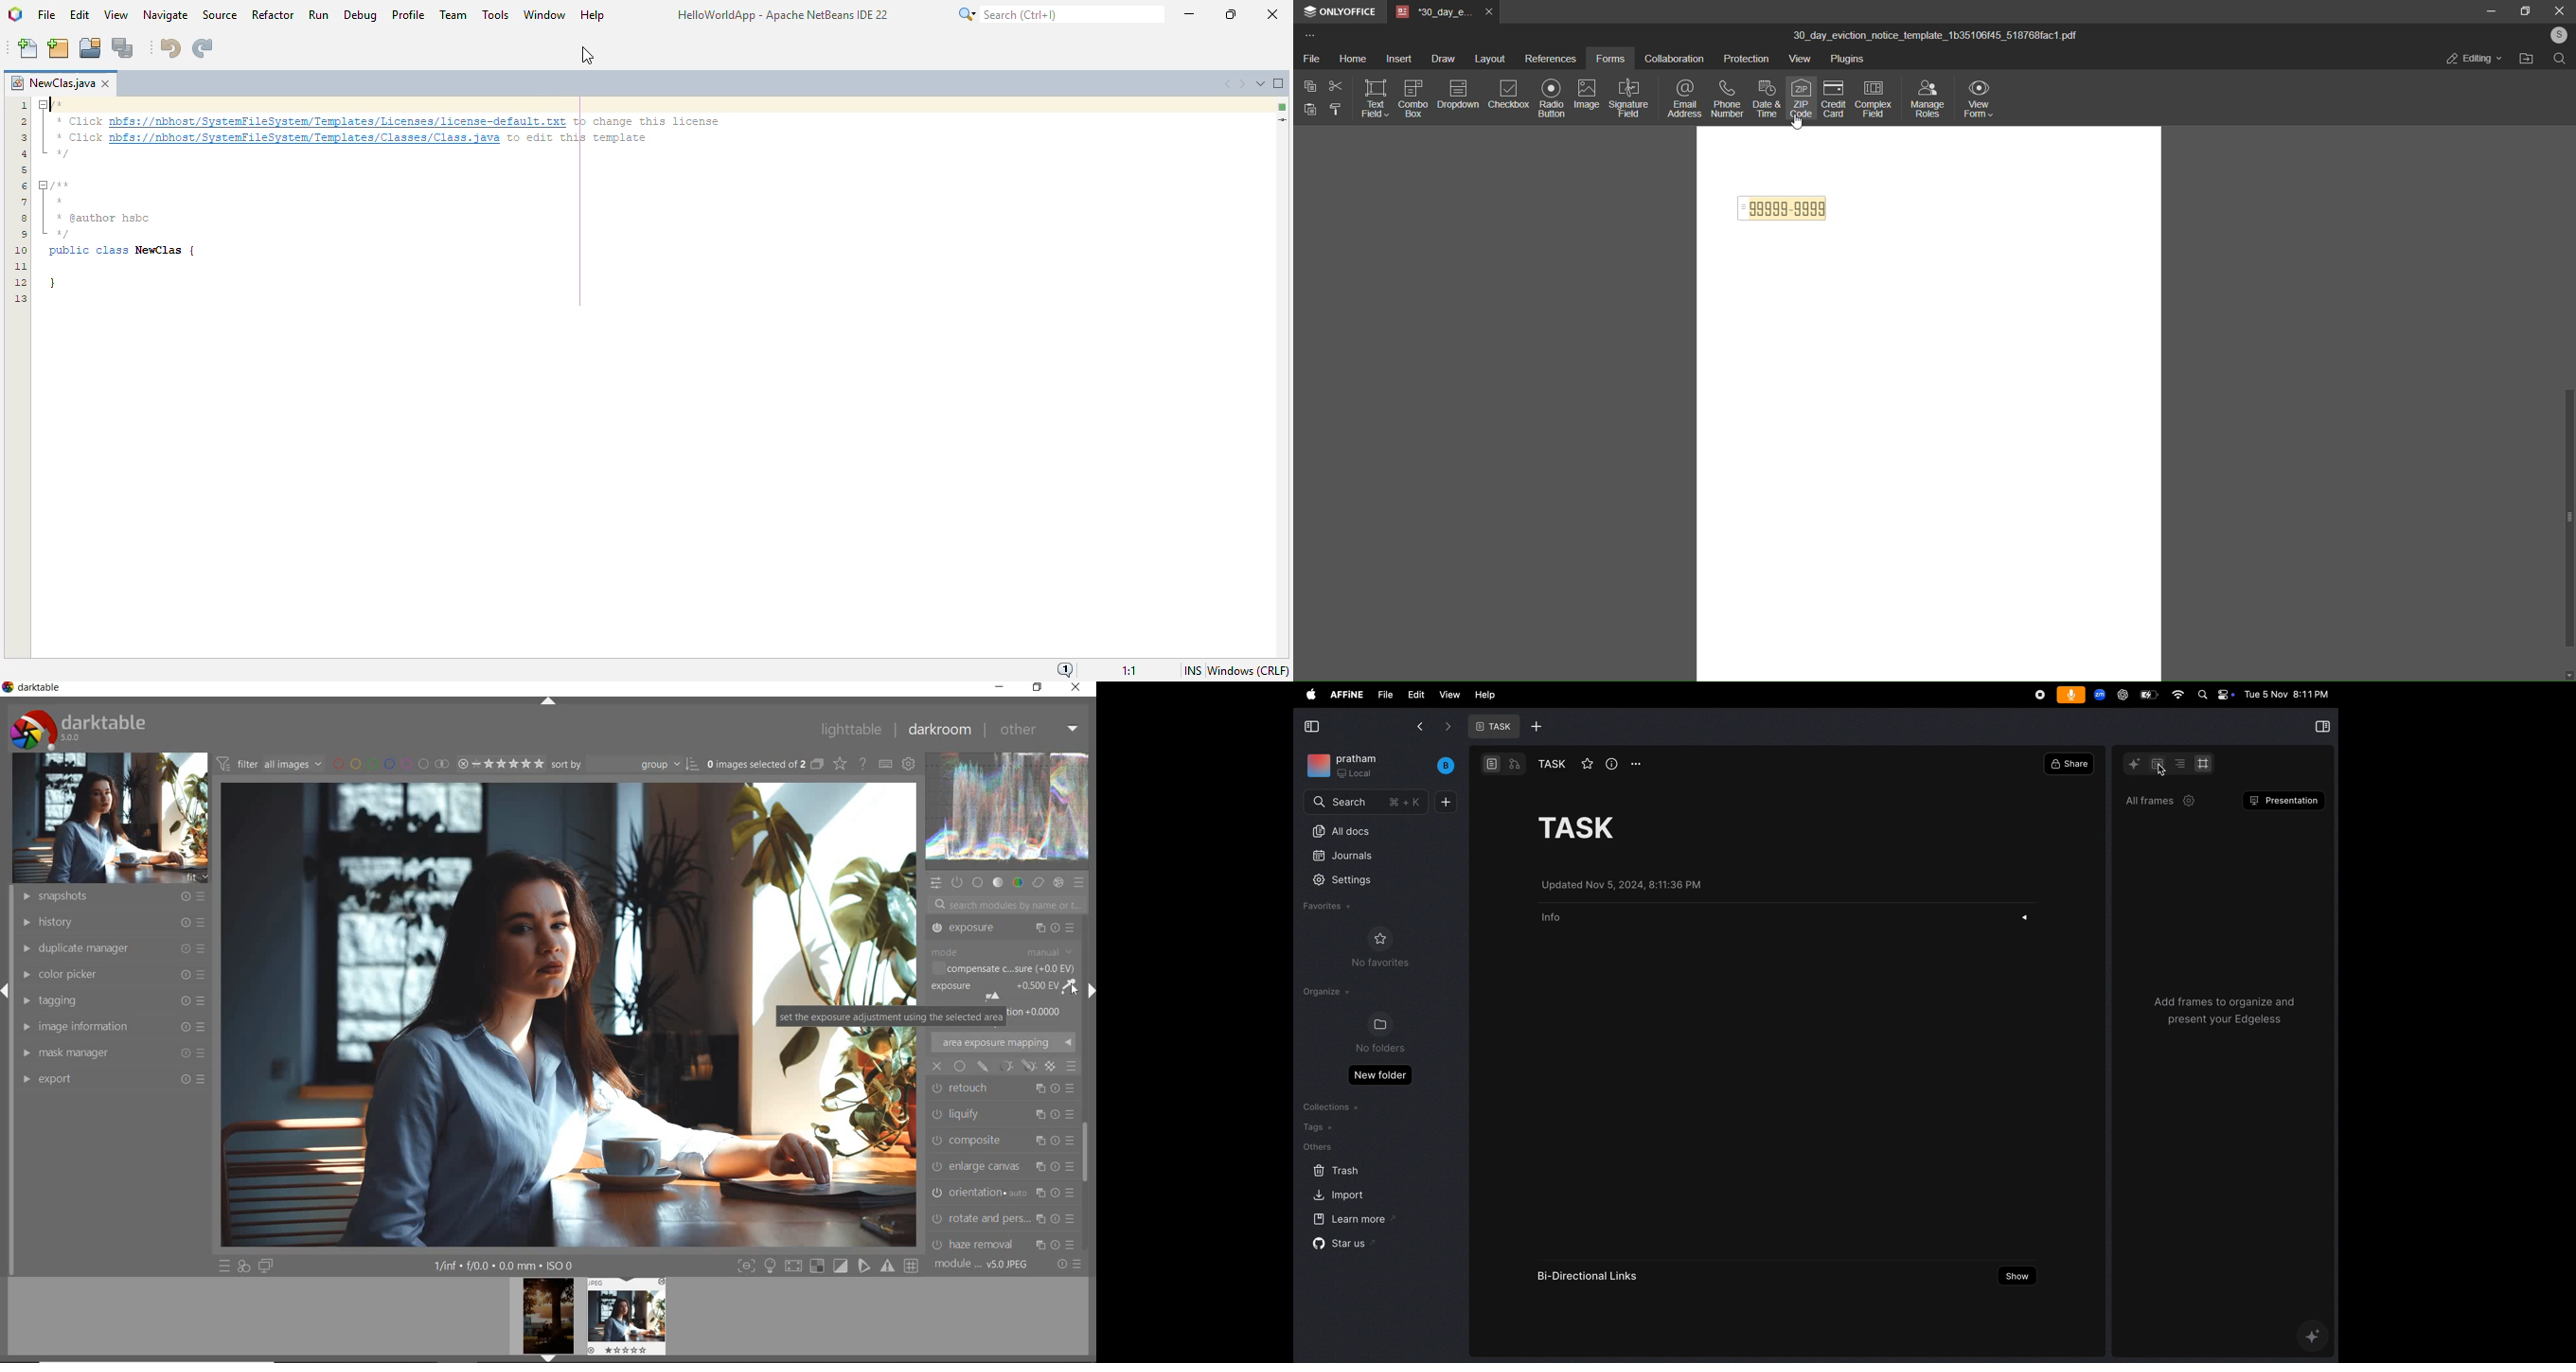 Image resolution: width=2576 pixels, height=1372 pixels. Describe the element at coordinates (892, 1018) in the screenshot. I see `set the exposure adjustment using the selected area` at that location.